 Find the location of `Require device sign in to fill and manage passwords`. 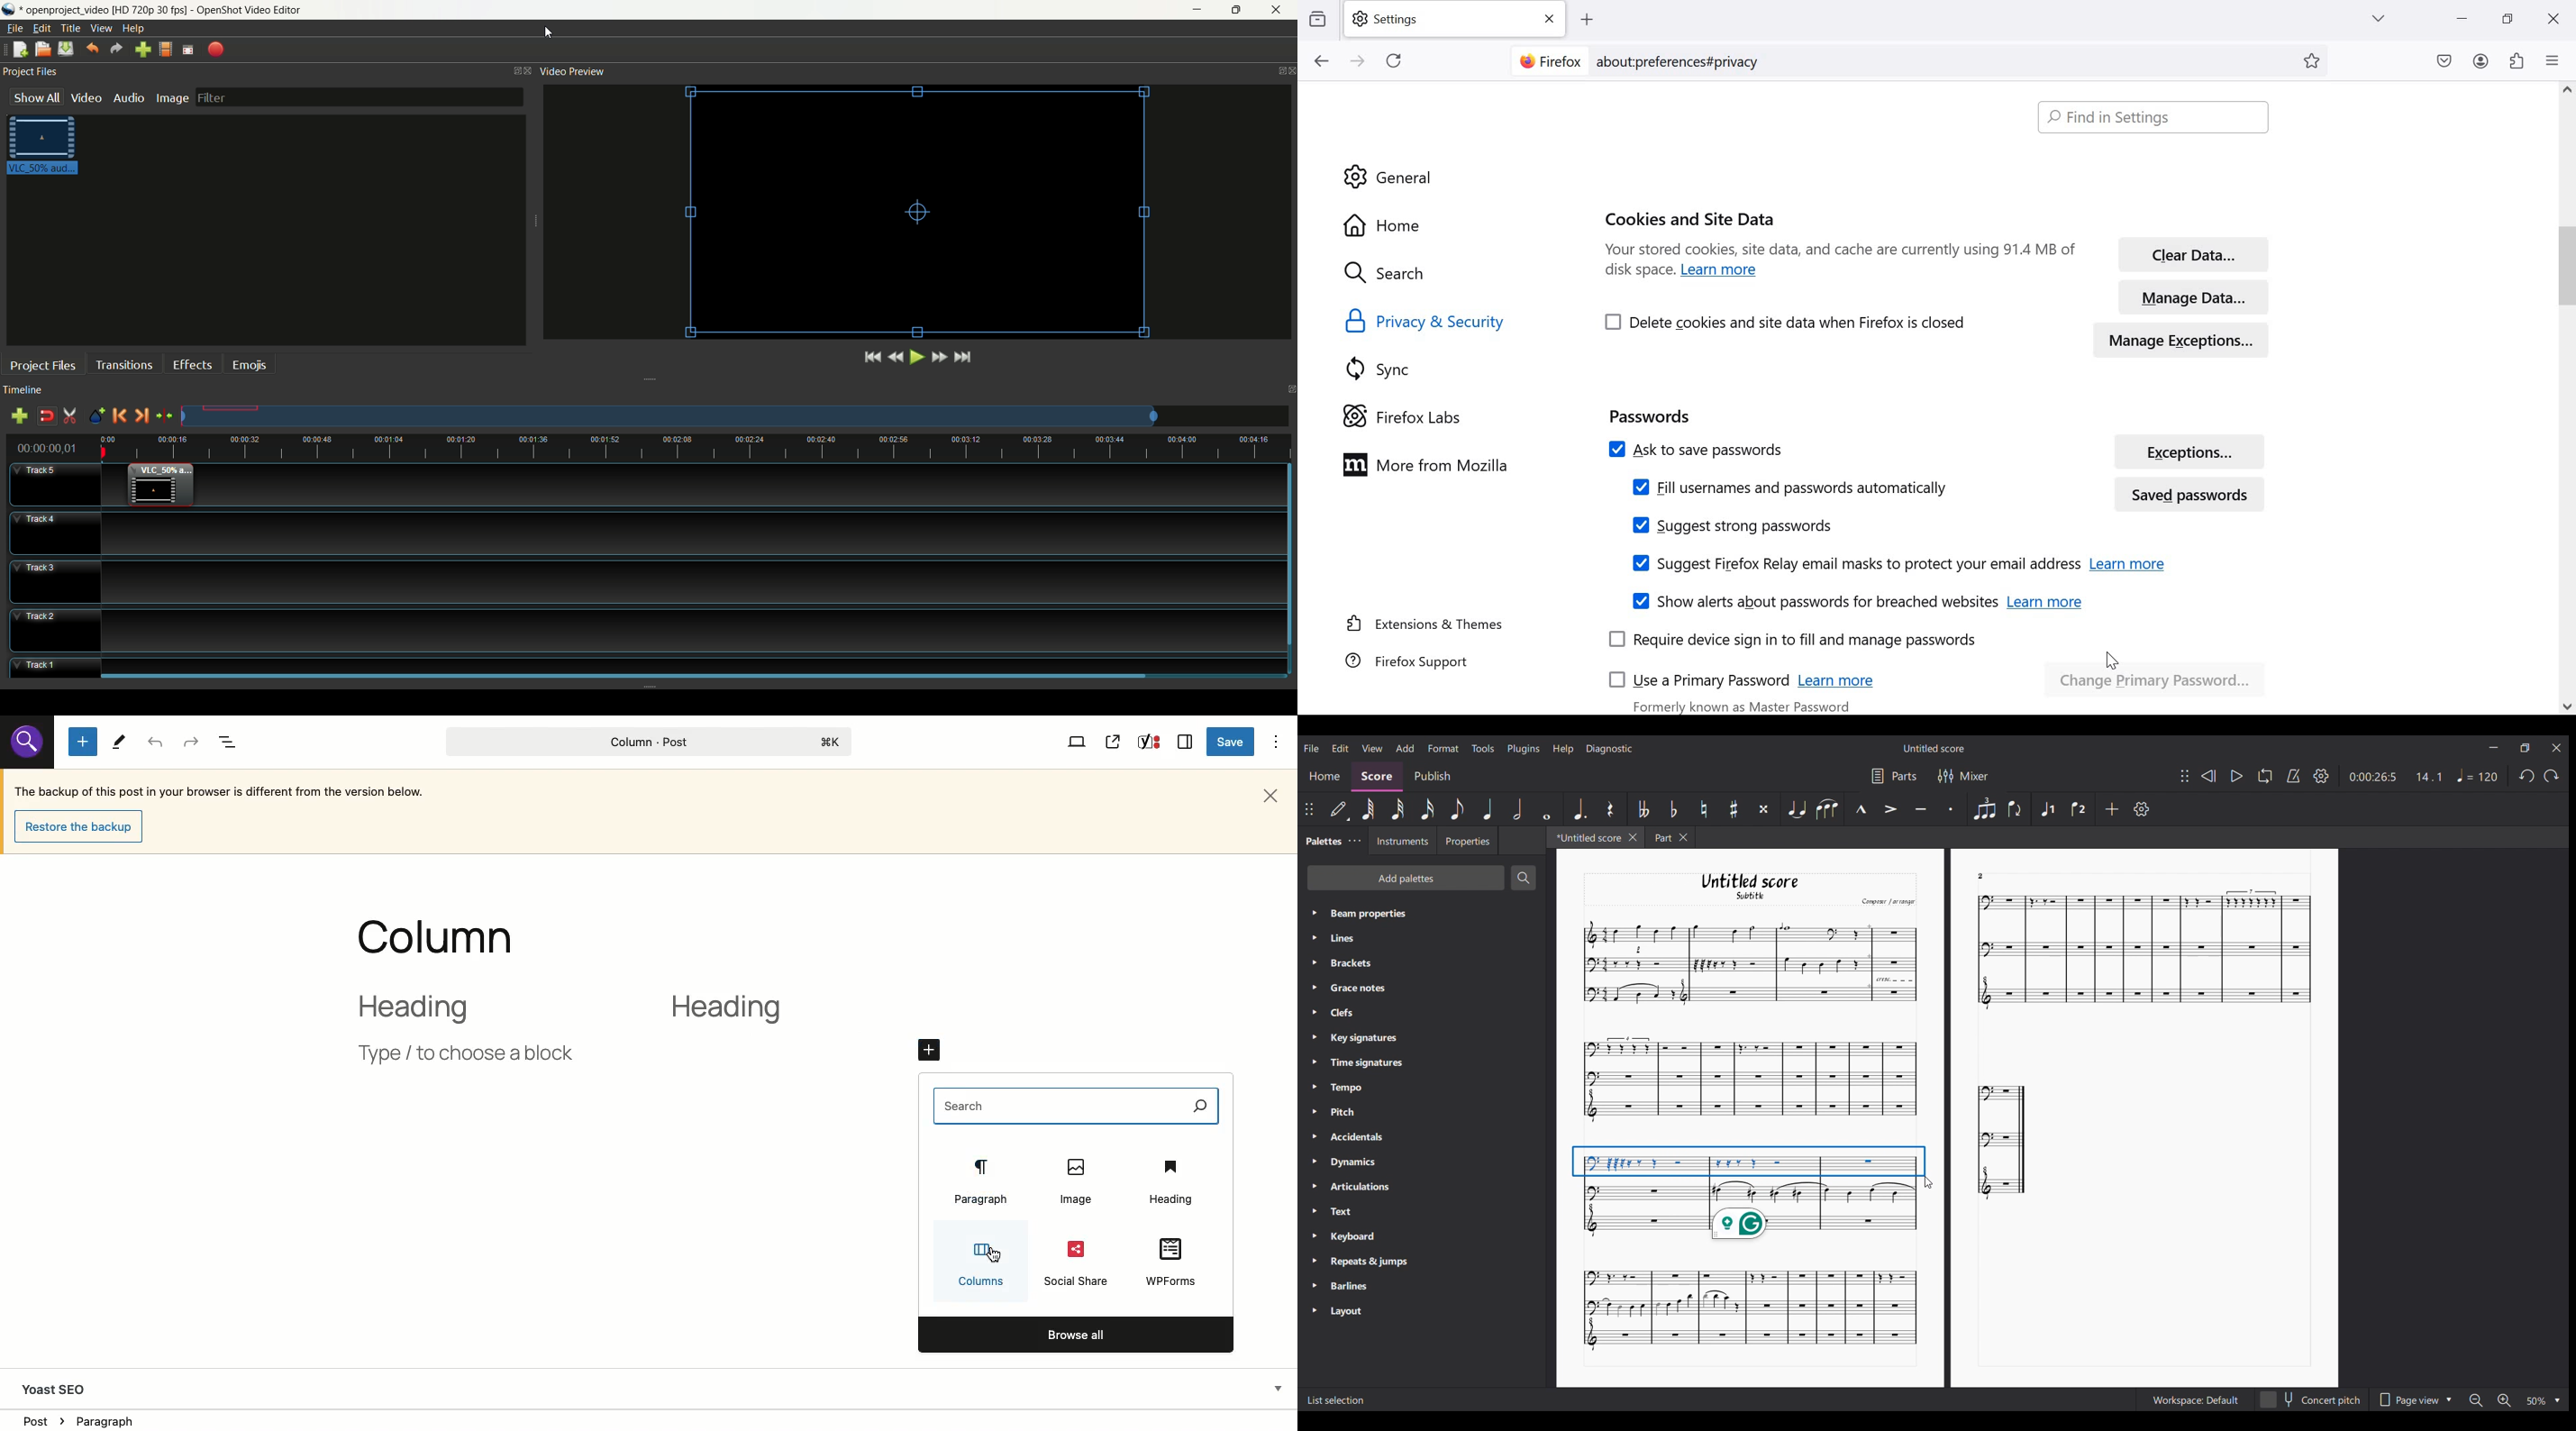

Require device sign in to fill and manage passwords is located at coordinates (1793, 641).